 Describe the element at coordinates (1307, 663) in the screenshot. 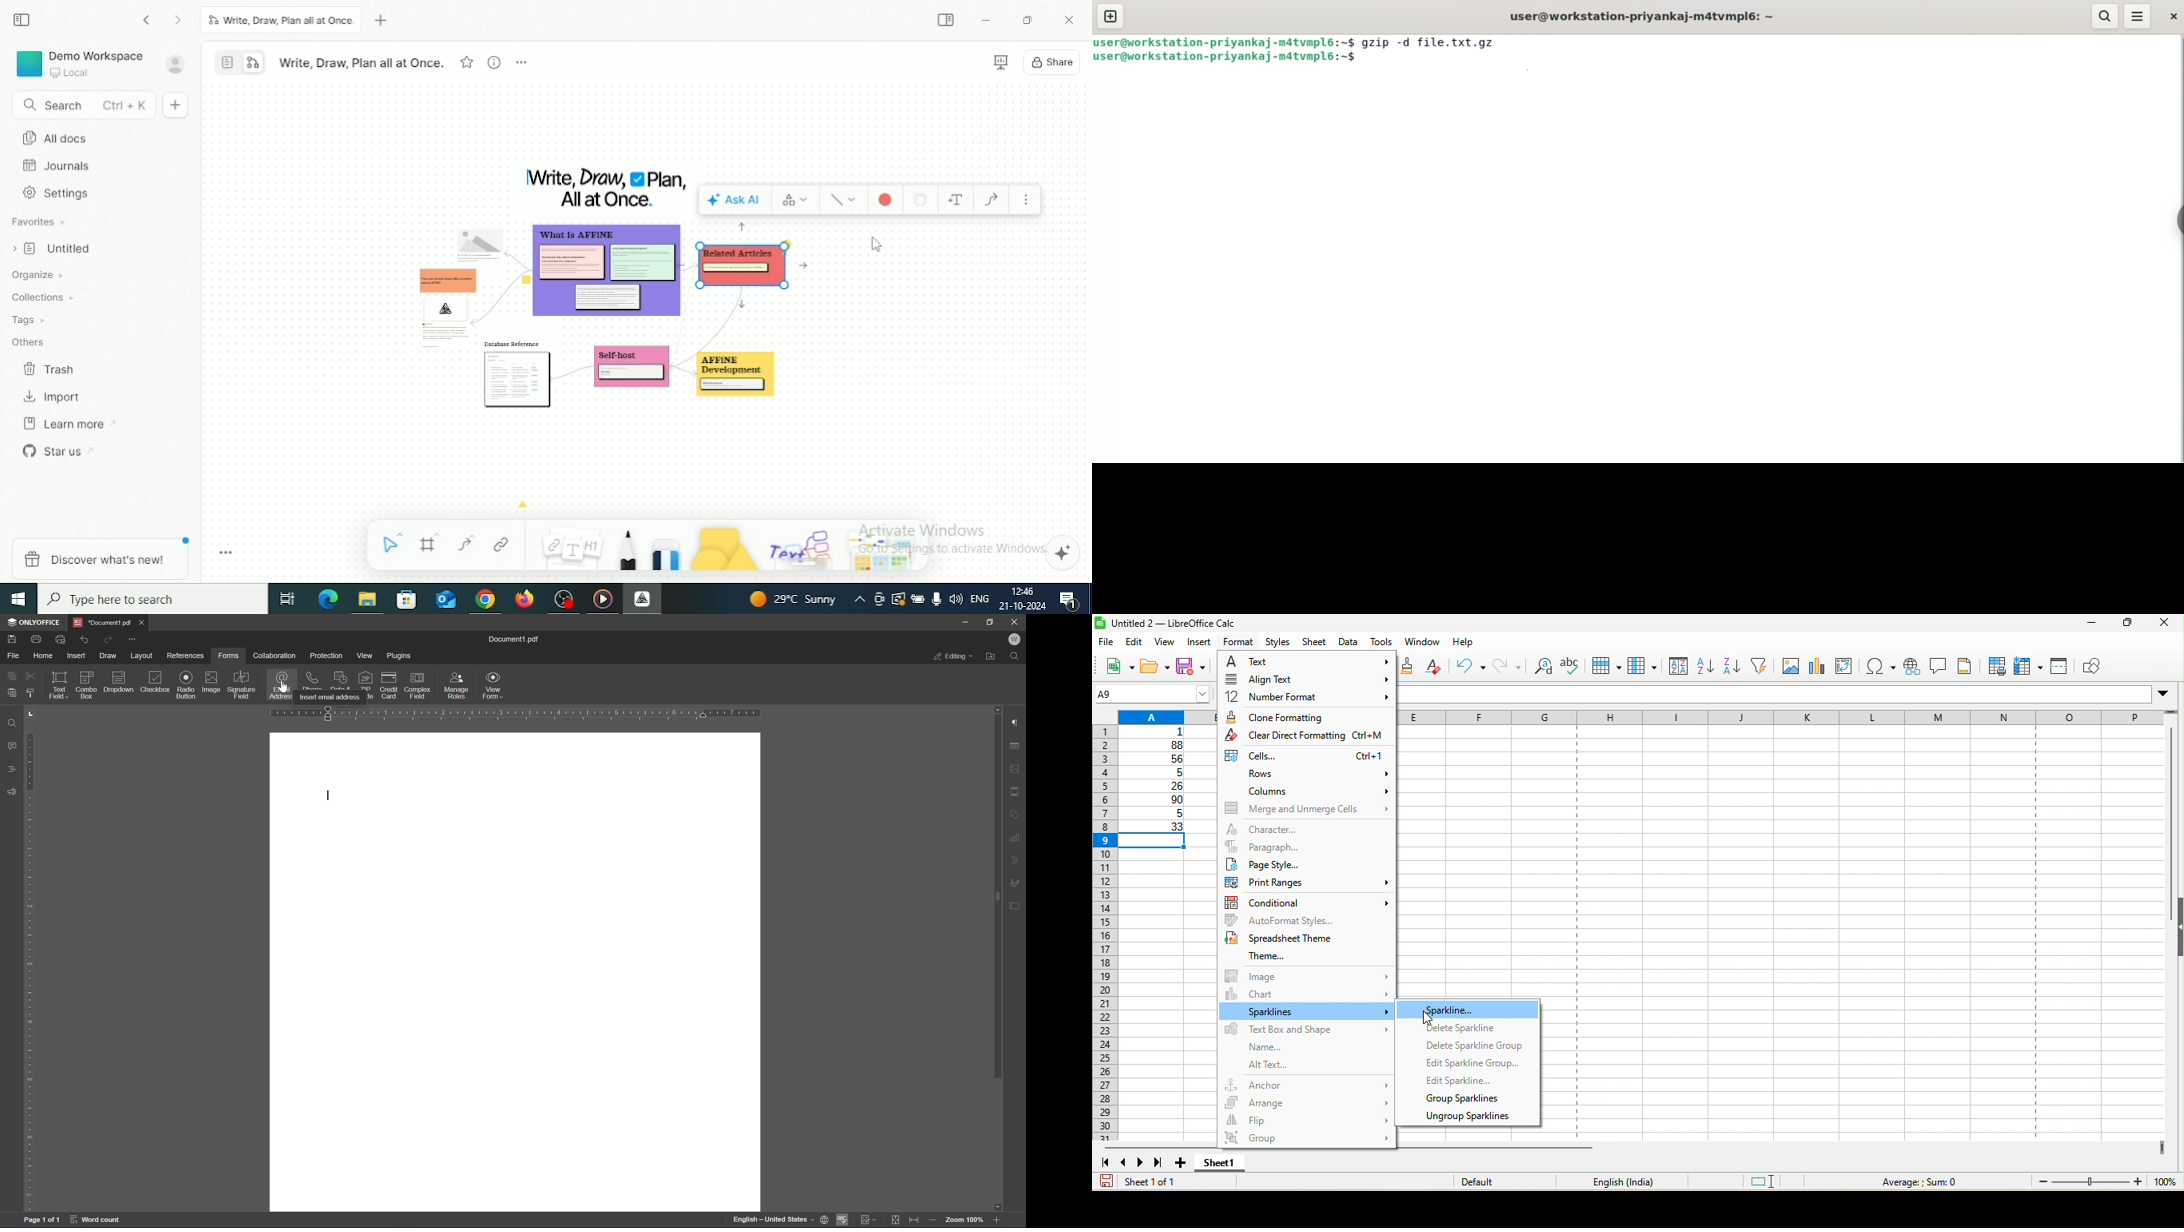

I see `text` at that location.